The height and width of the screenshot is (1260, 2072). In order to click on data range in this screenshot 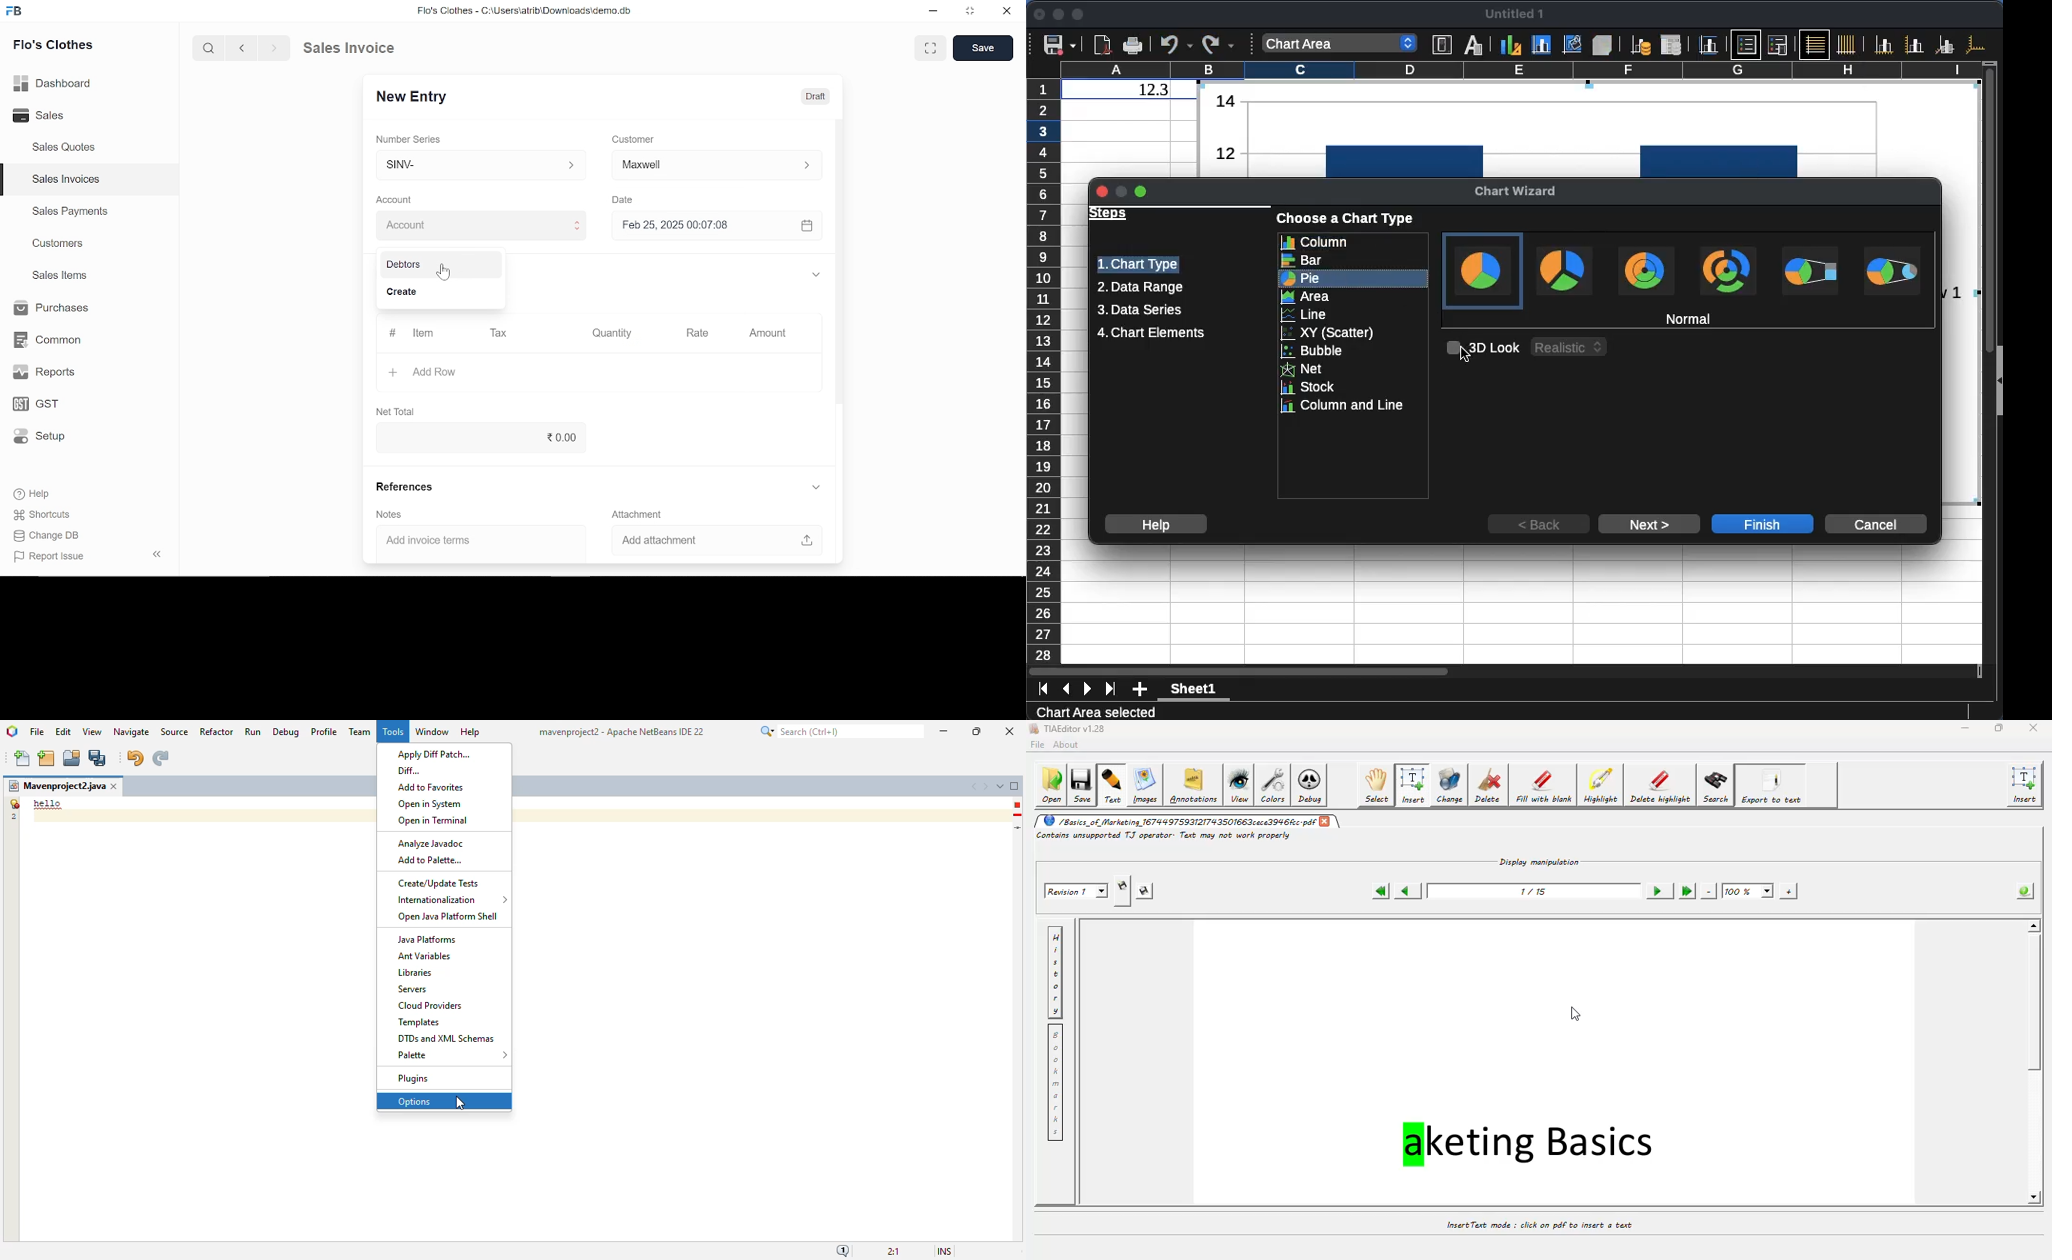, I will do `click(1140, 289)`.